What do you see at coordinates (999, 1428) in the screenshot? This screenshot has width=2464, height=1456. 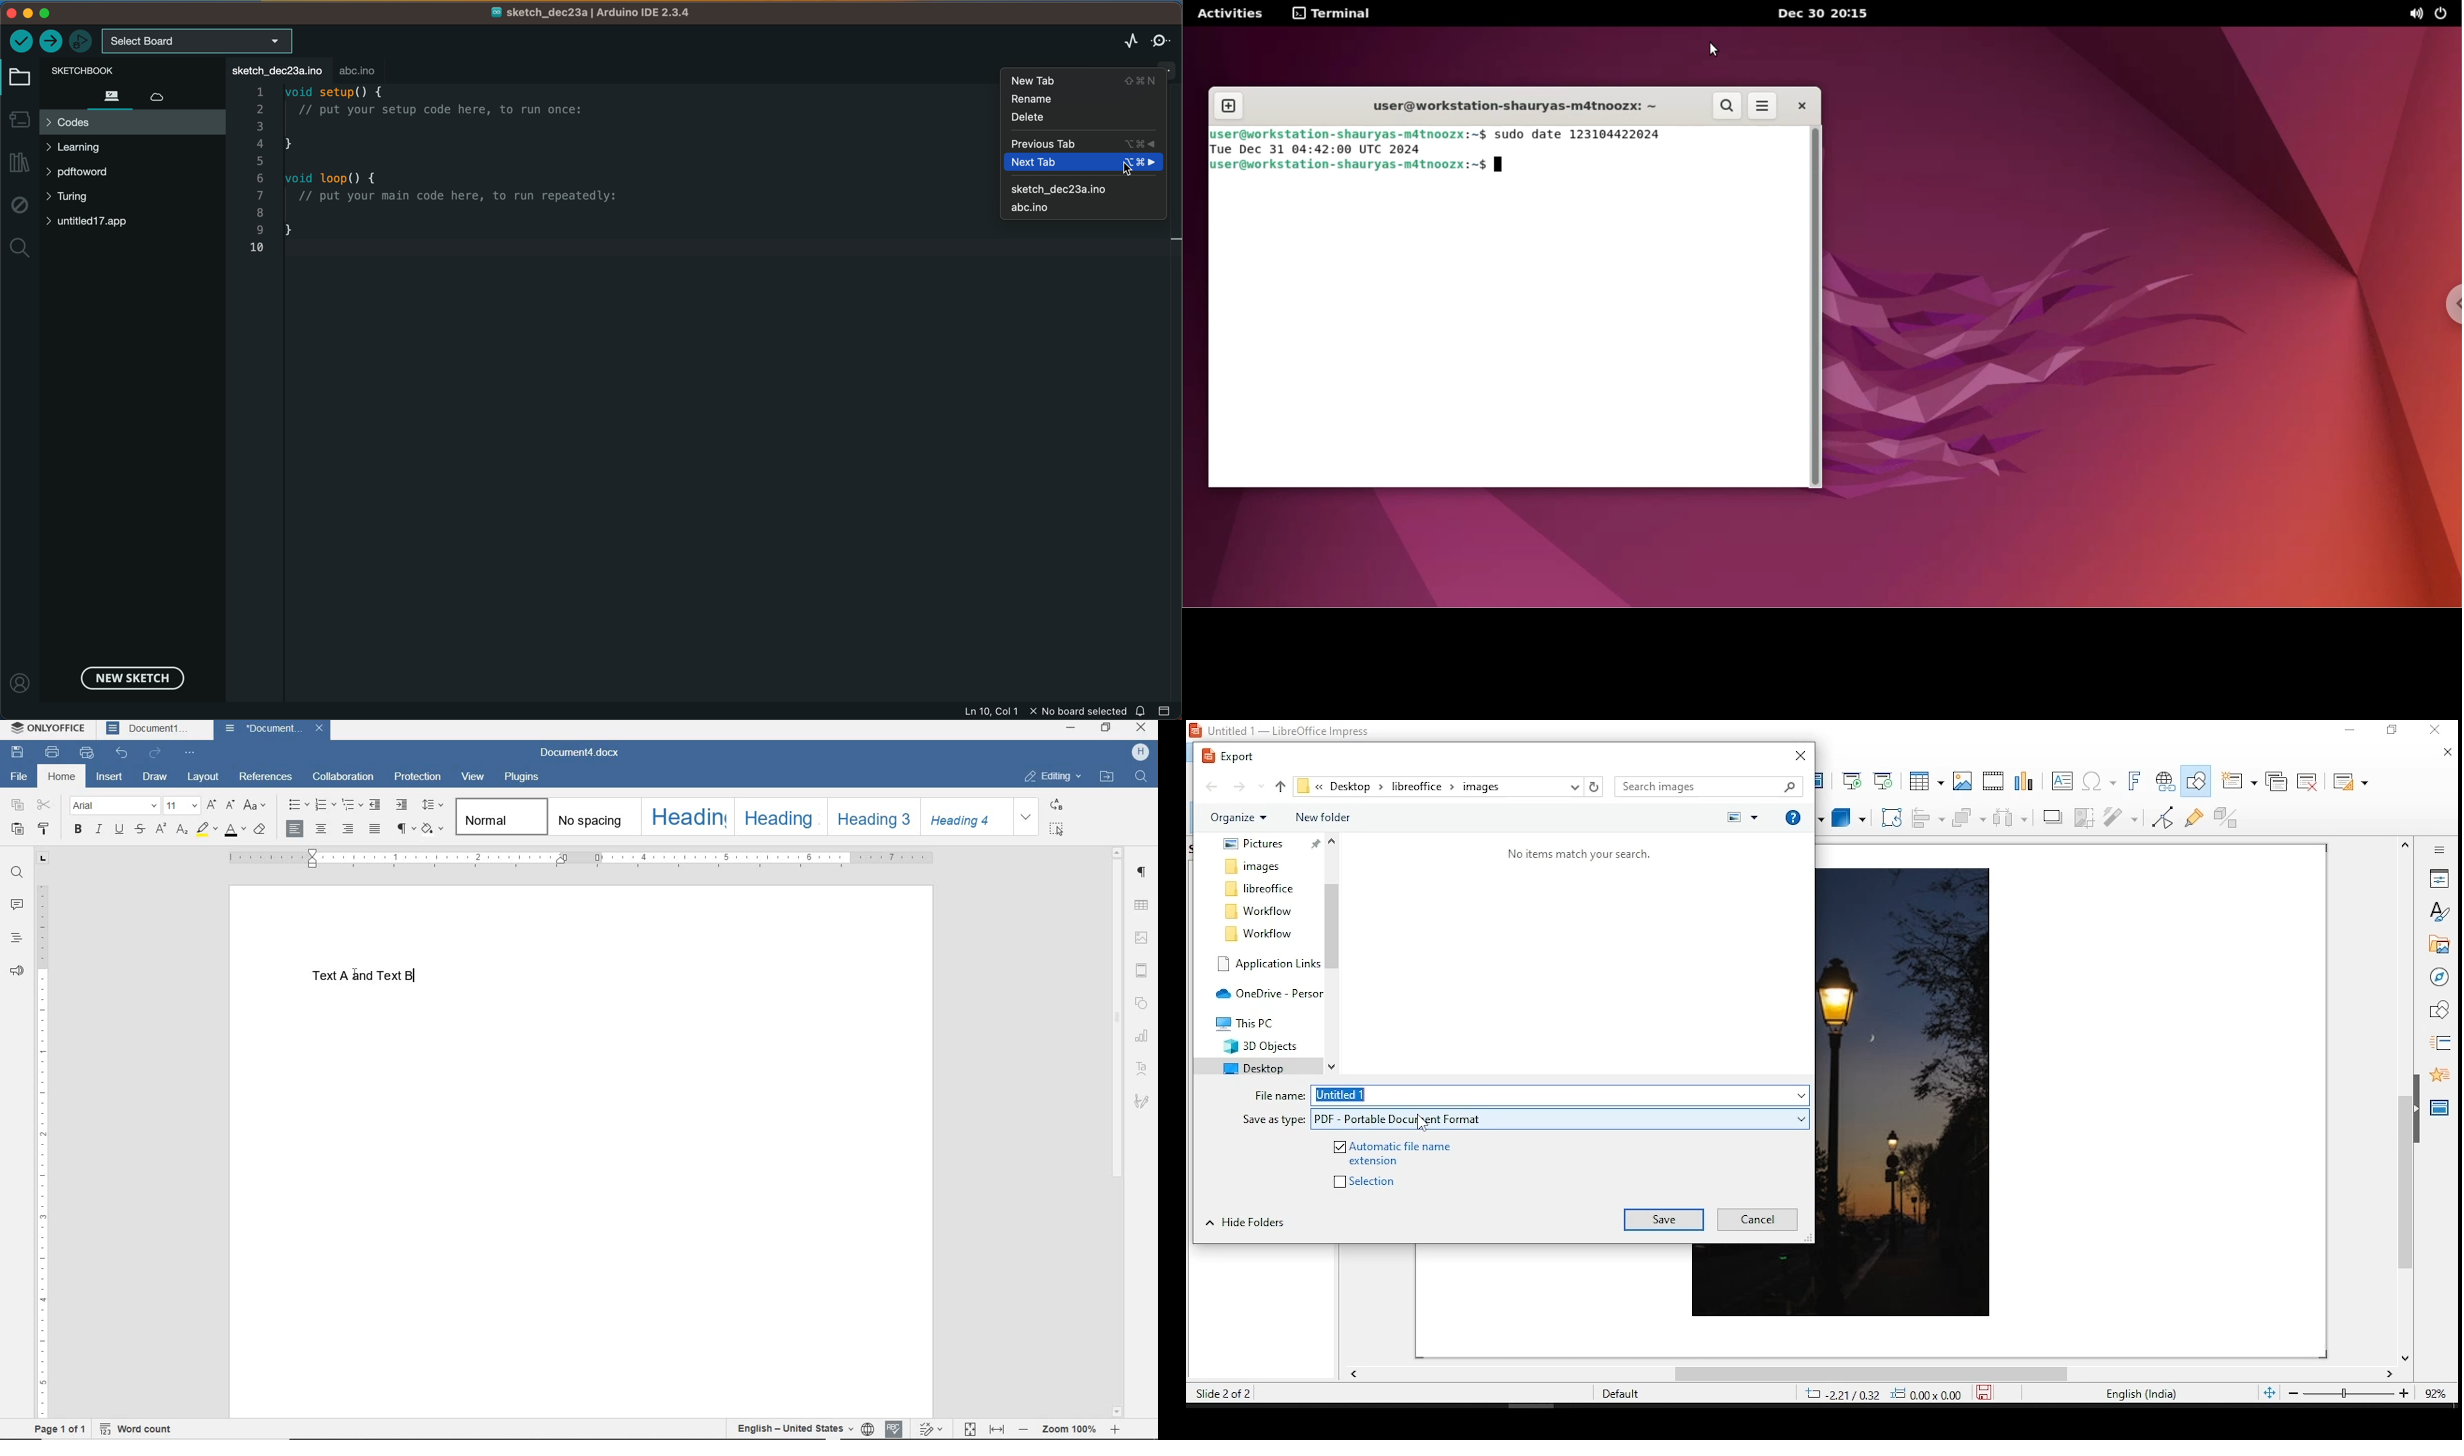 I see `FIT TO WIDTH` at bounding box center [999, 1428].